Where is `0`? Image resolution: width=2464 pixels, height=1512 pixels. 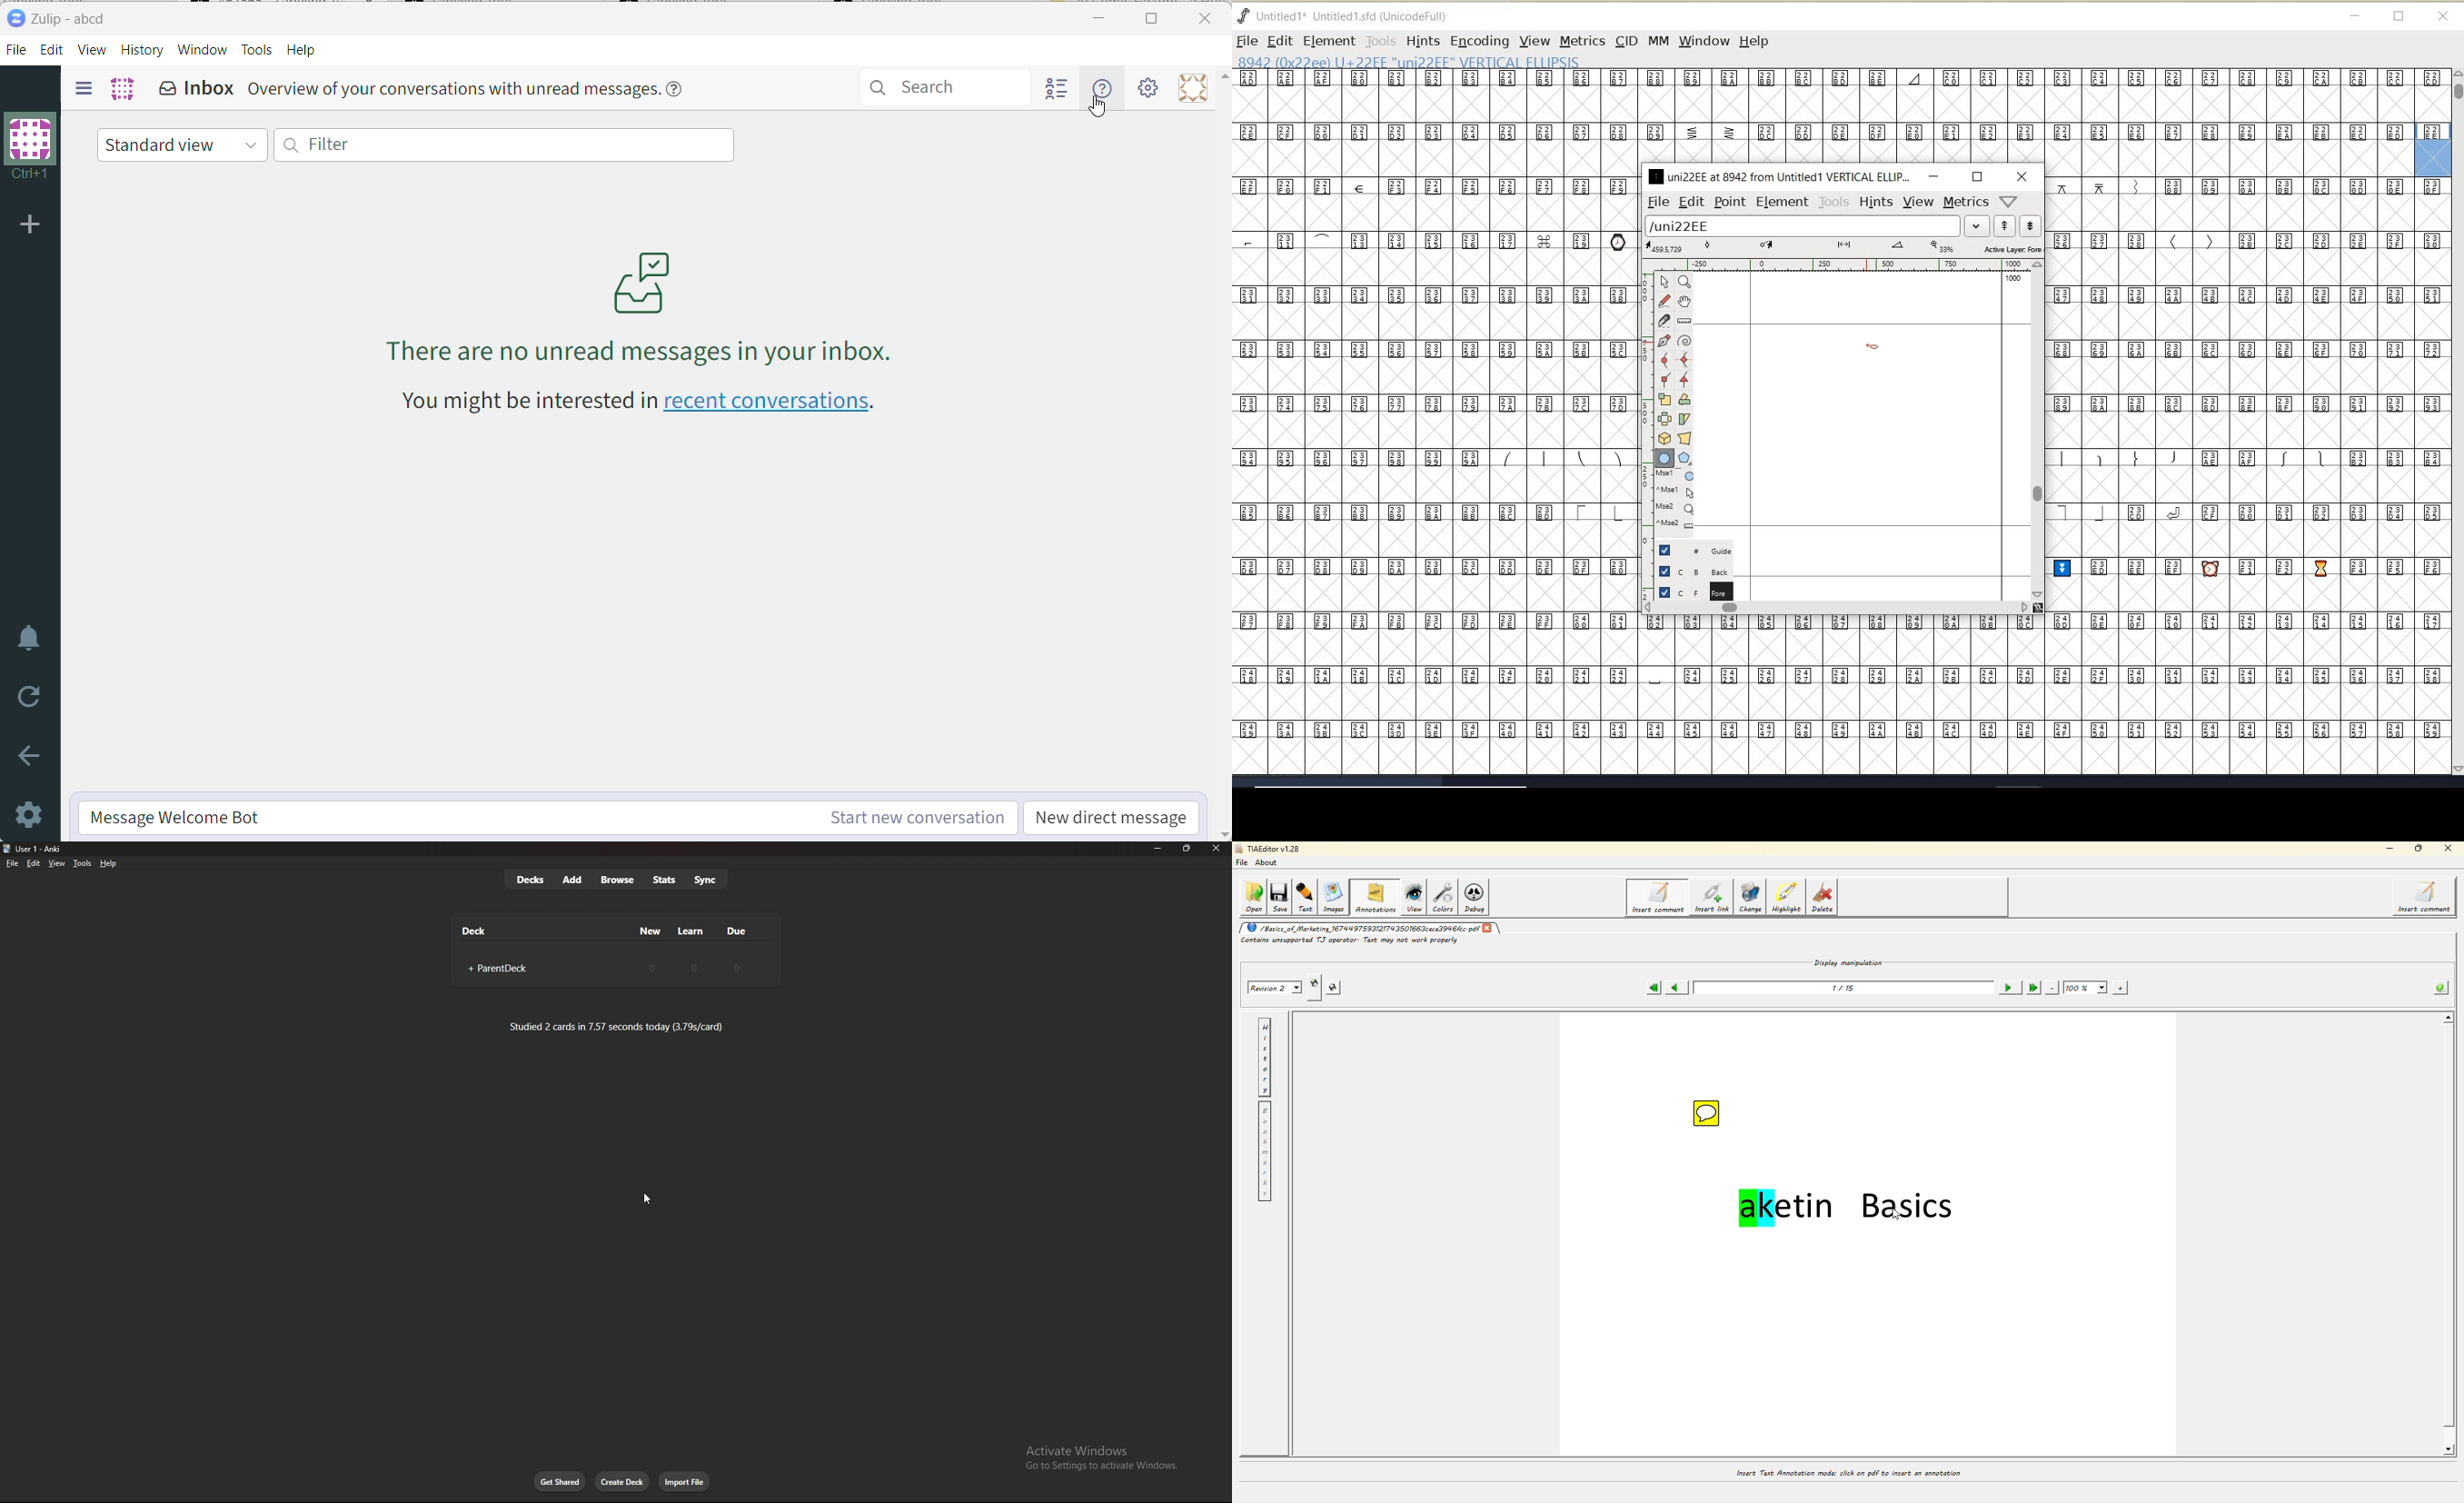
0 is located at coordinates (652, 967).